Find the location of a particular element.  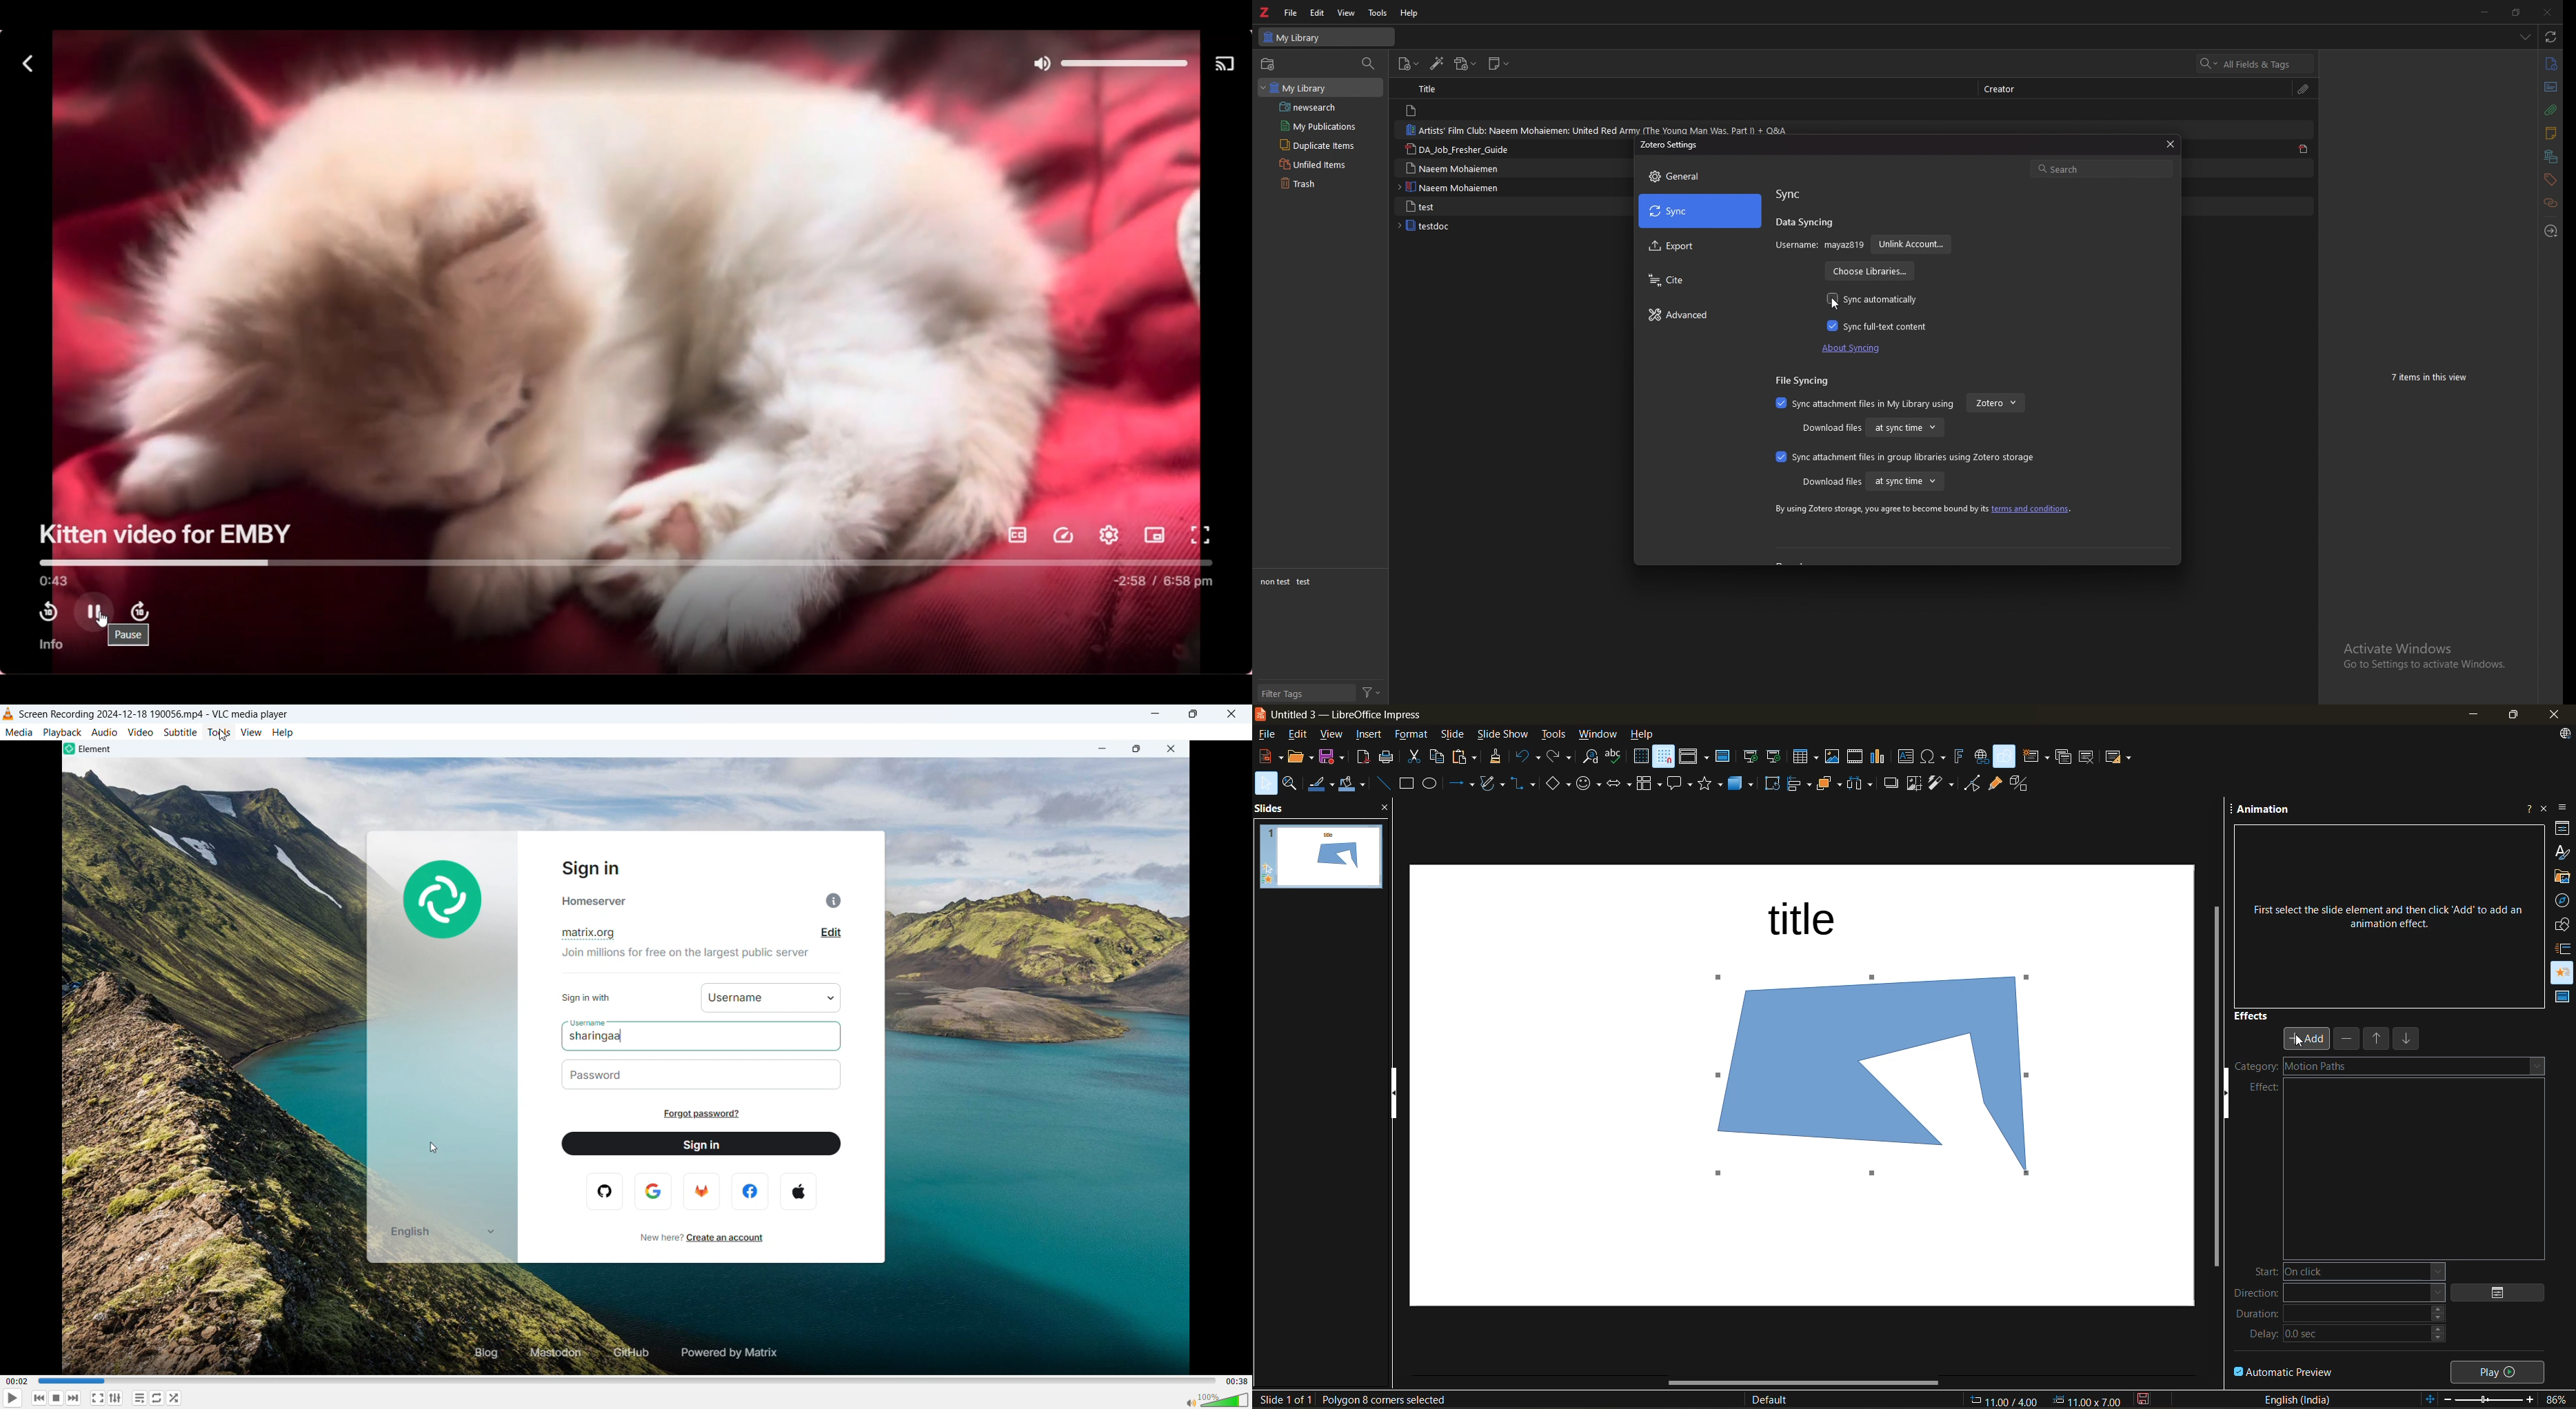

rotate is located at coordinates (1773, 785).